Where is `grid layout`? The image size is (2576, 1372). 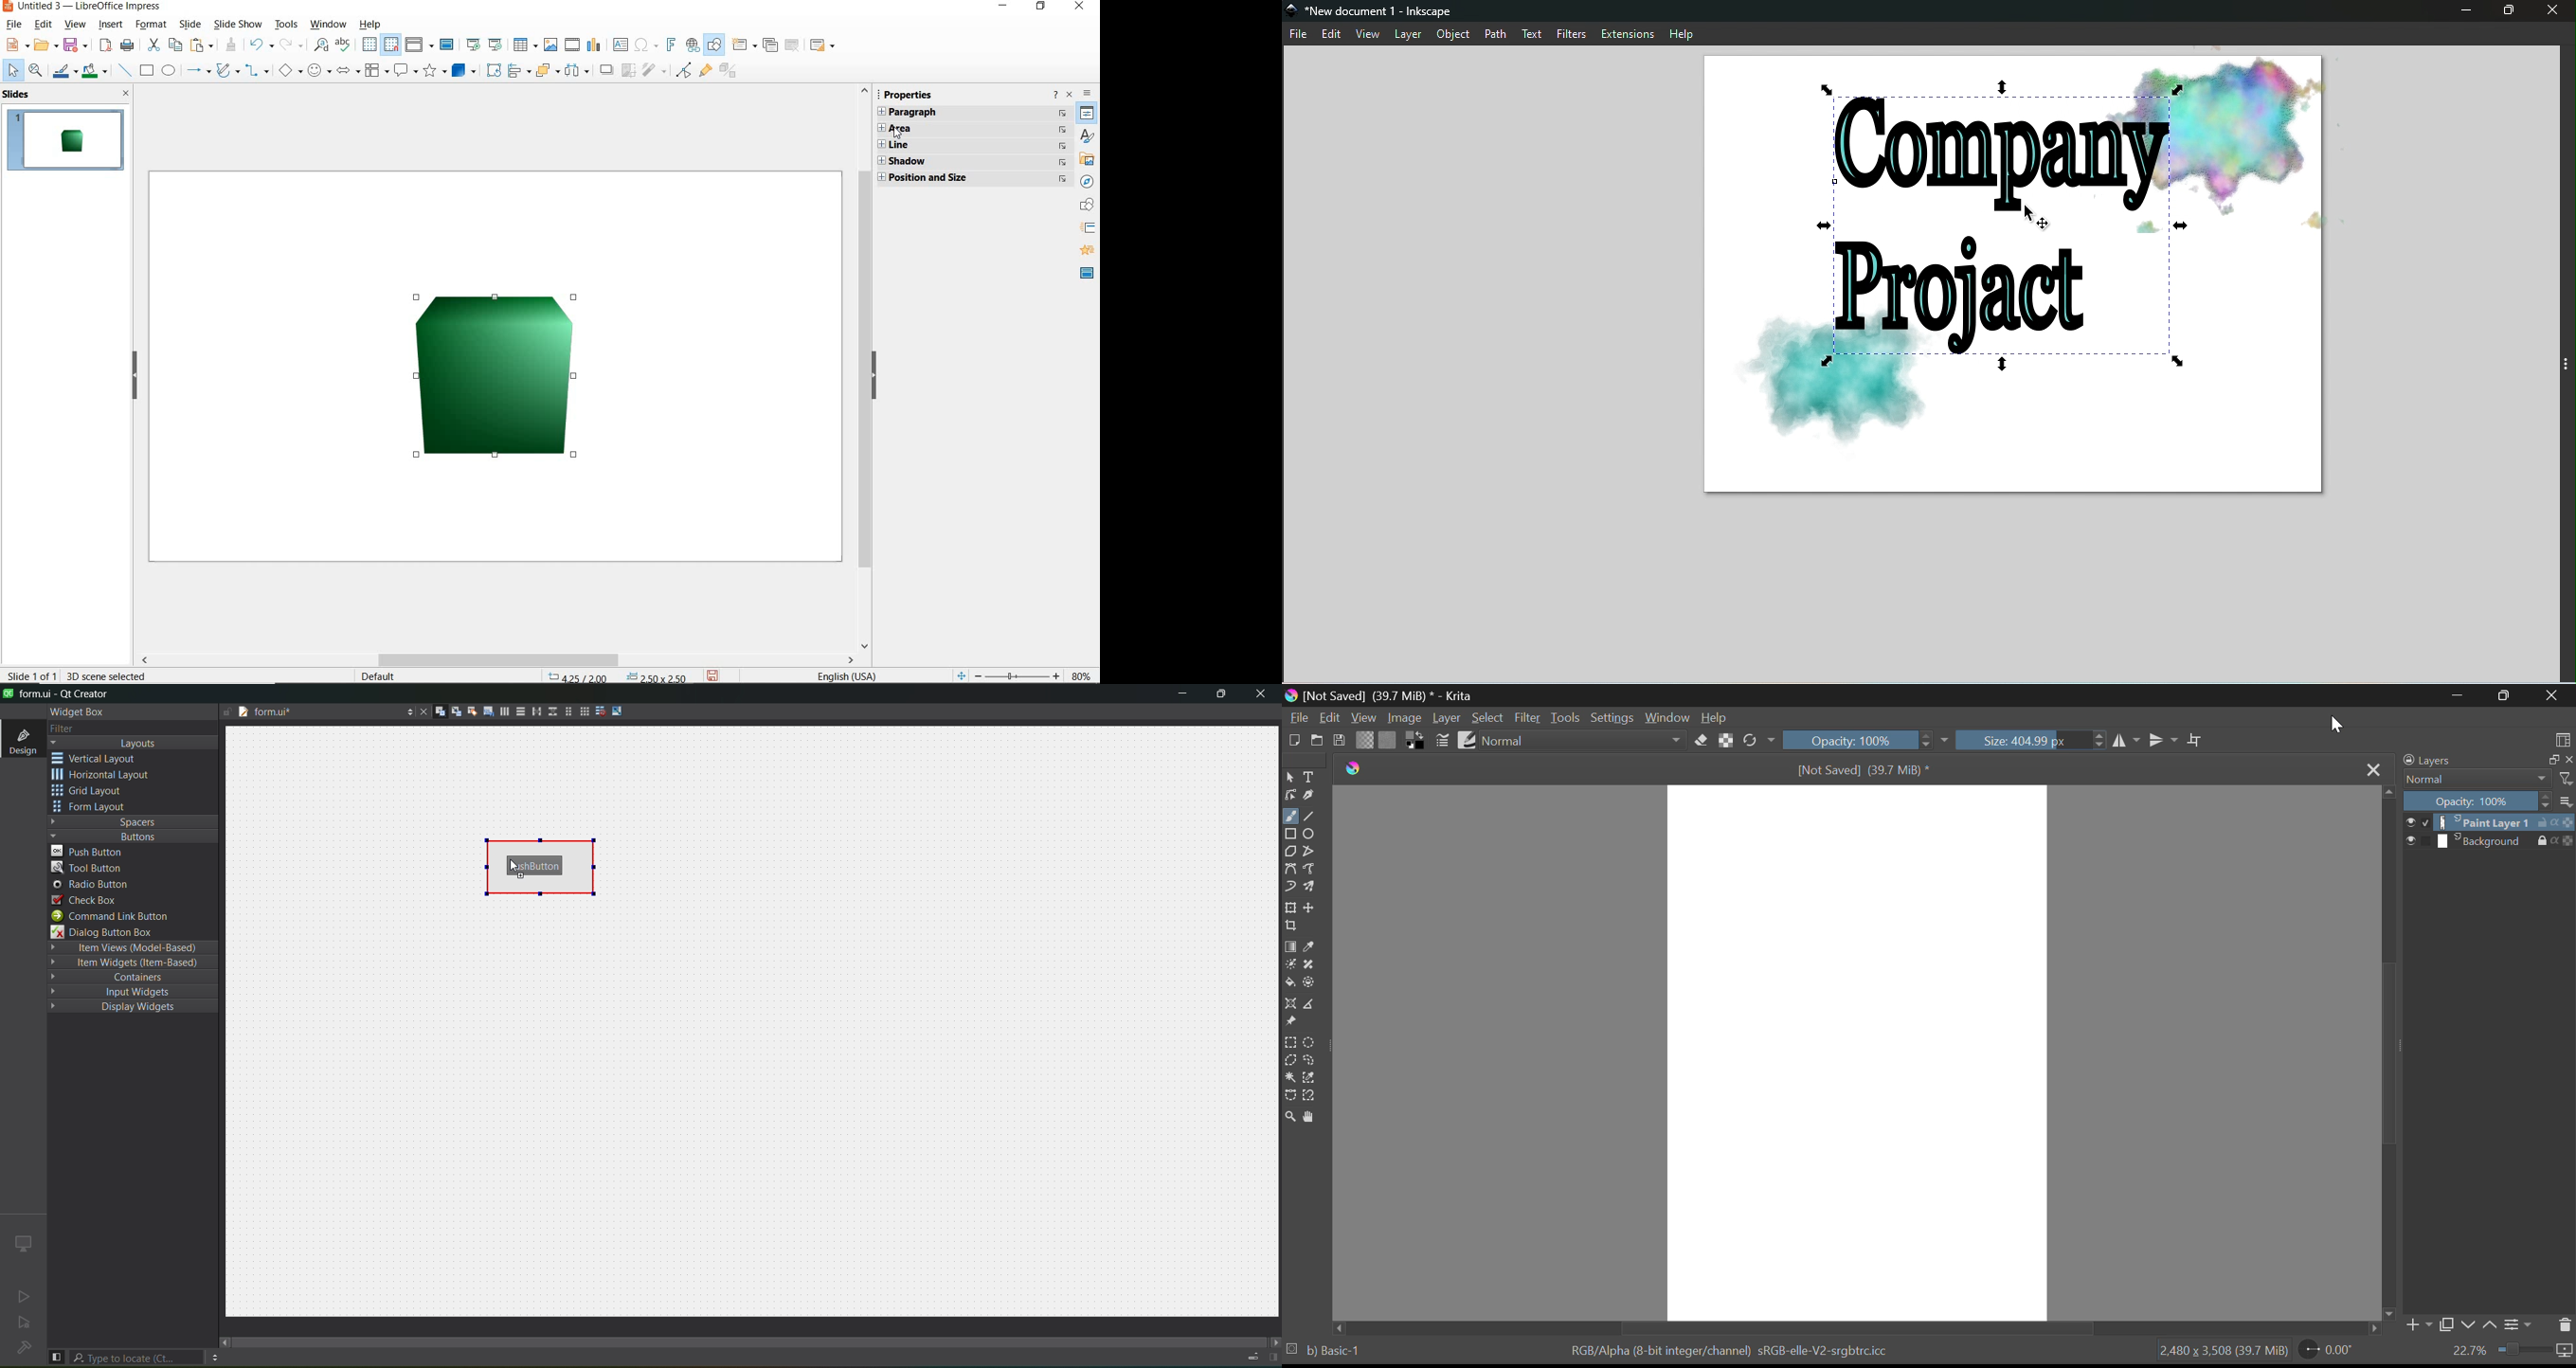
grid layout is located at coordinates (92, 792).